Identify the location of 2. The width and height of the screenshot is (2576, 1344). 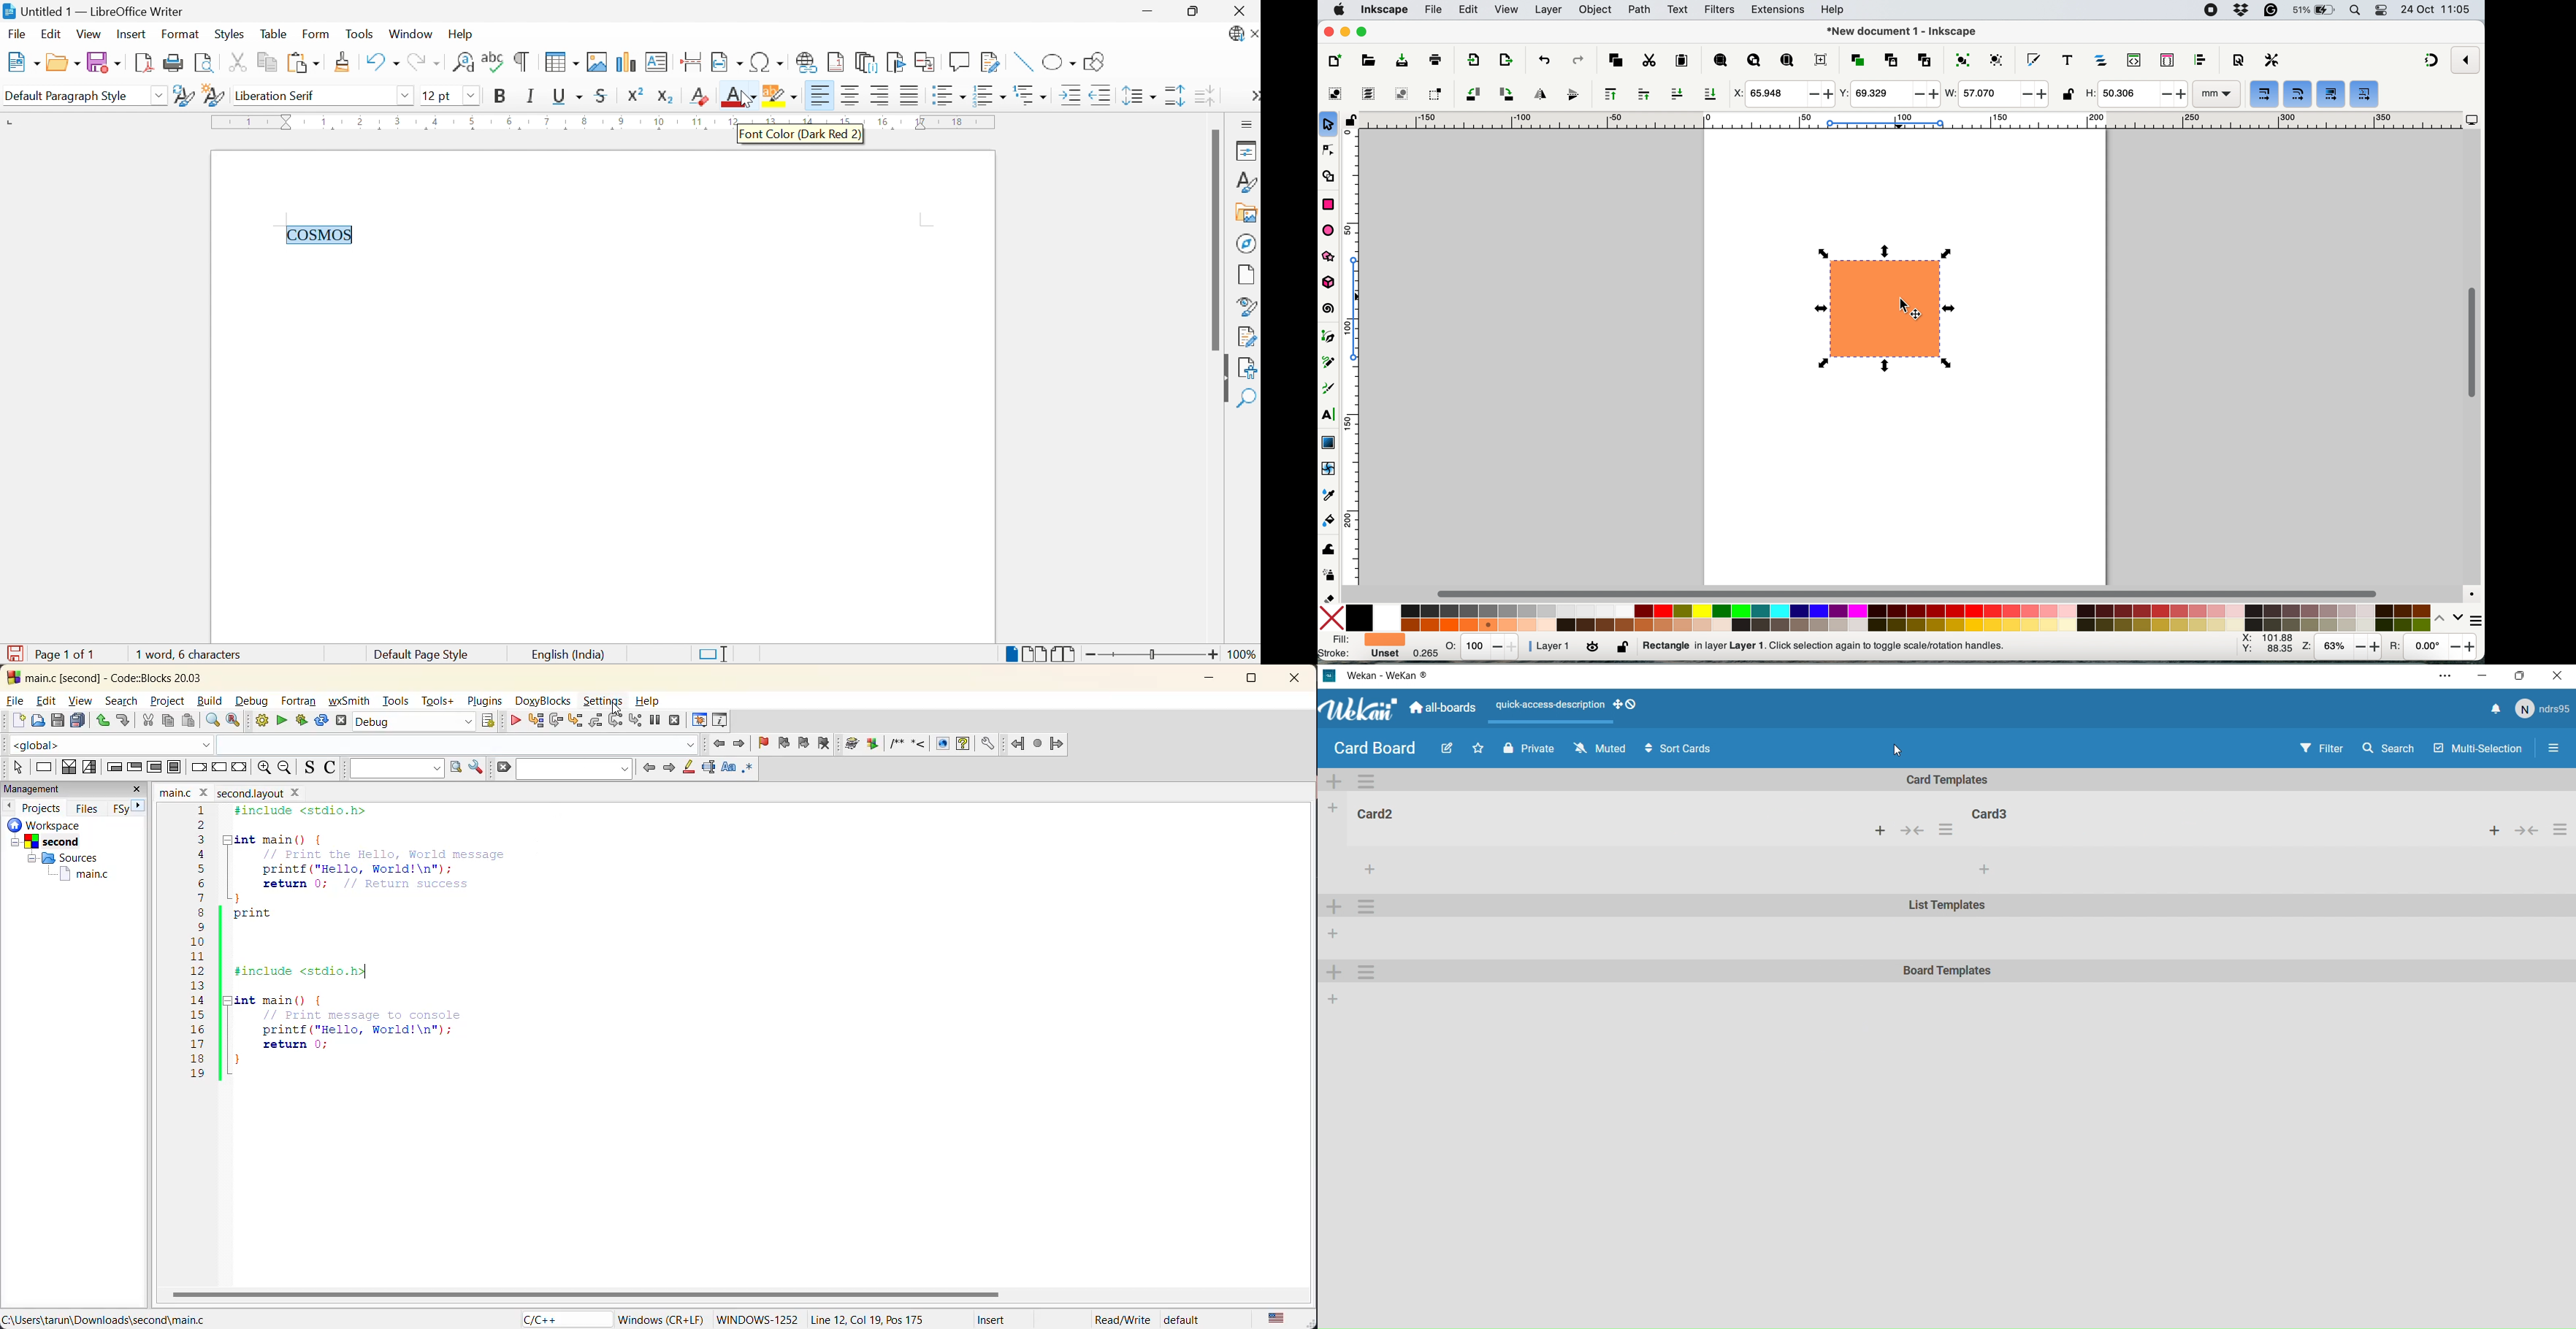
(361, 120).